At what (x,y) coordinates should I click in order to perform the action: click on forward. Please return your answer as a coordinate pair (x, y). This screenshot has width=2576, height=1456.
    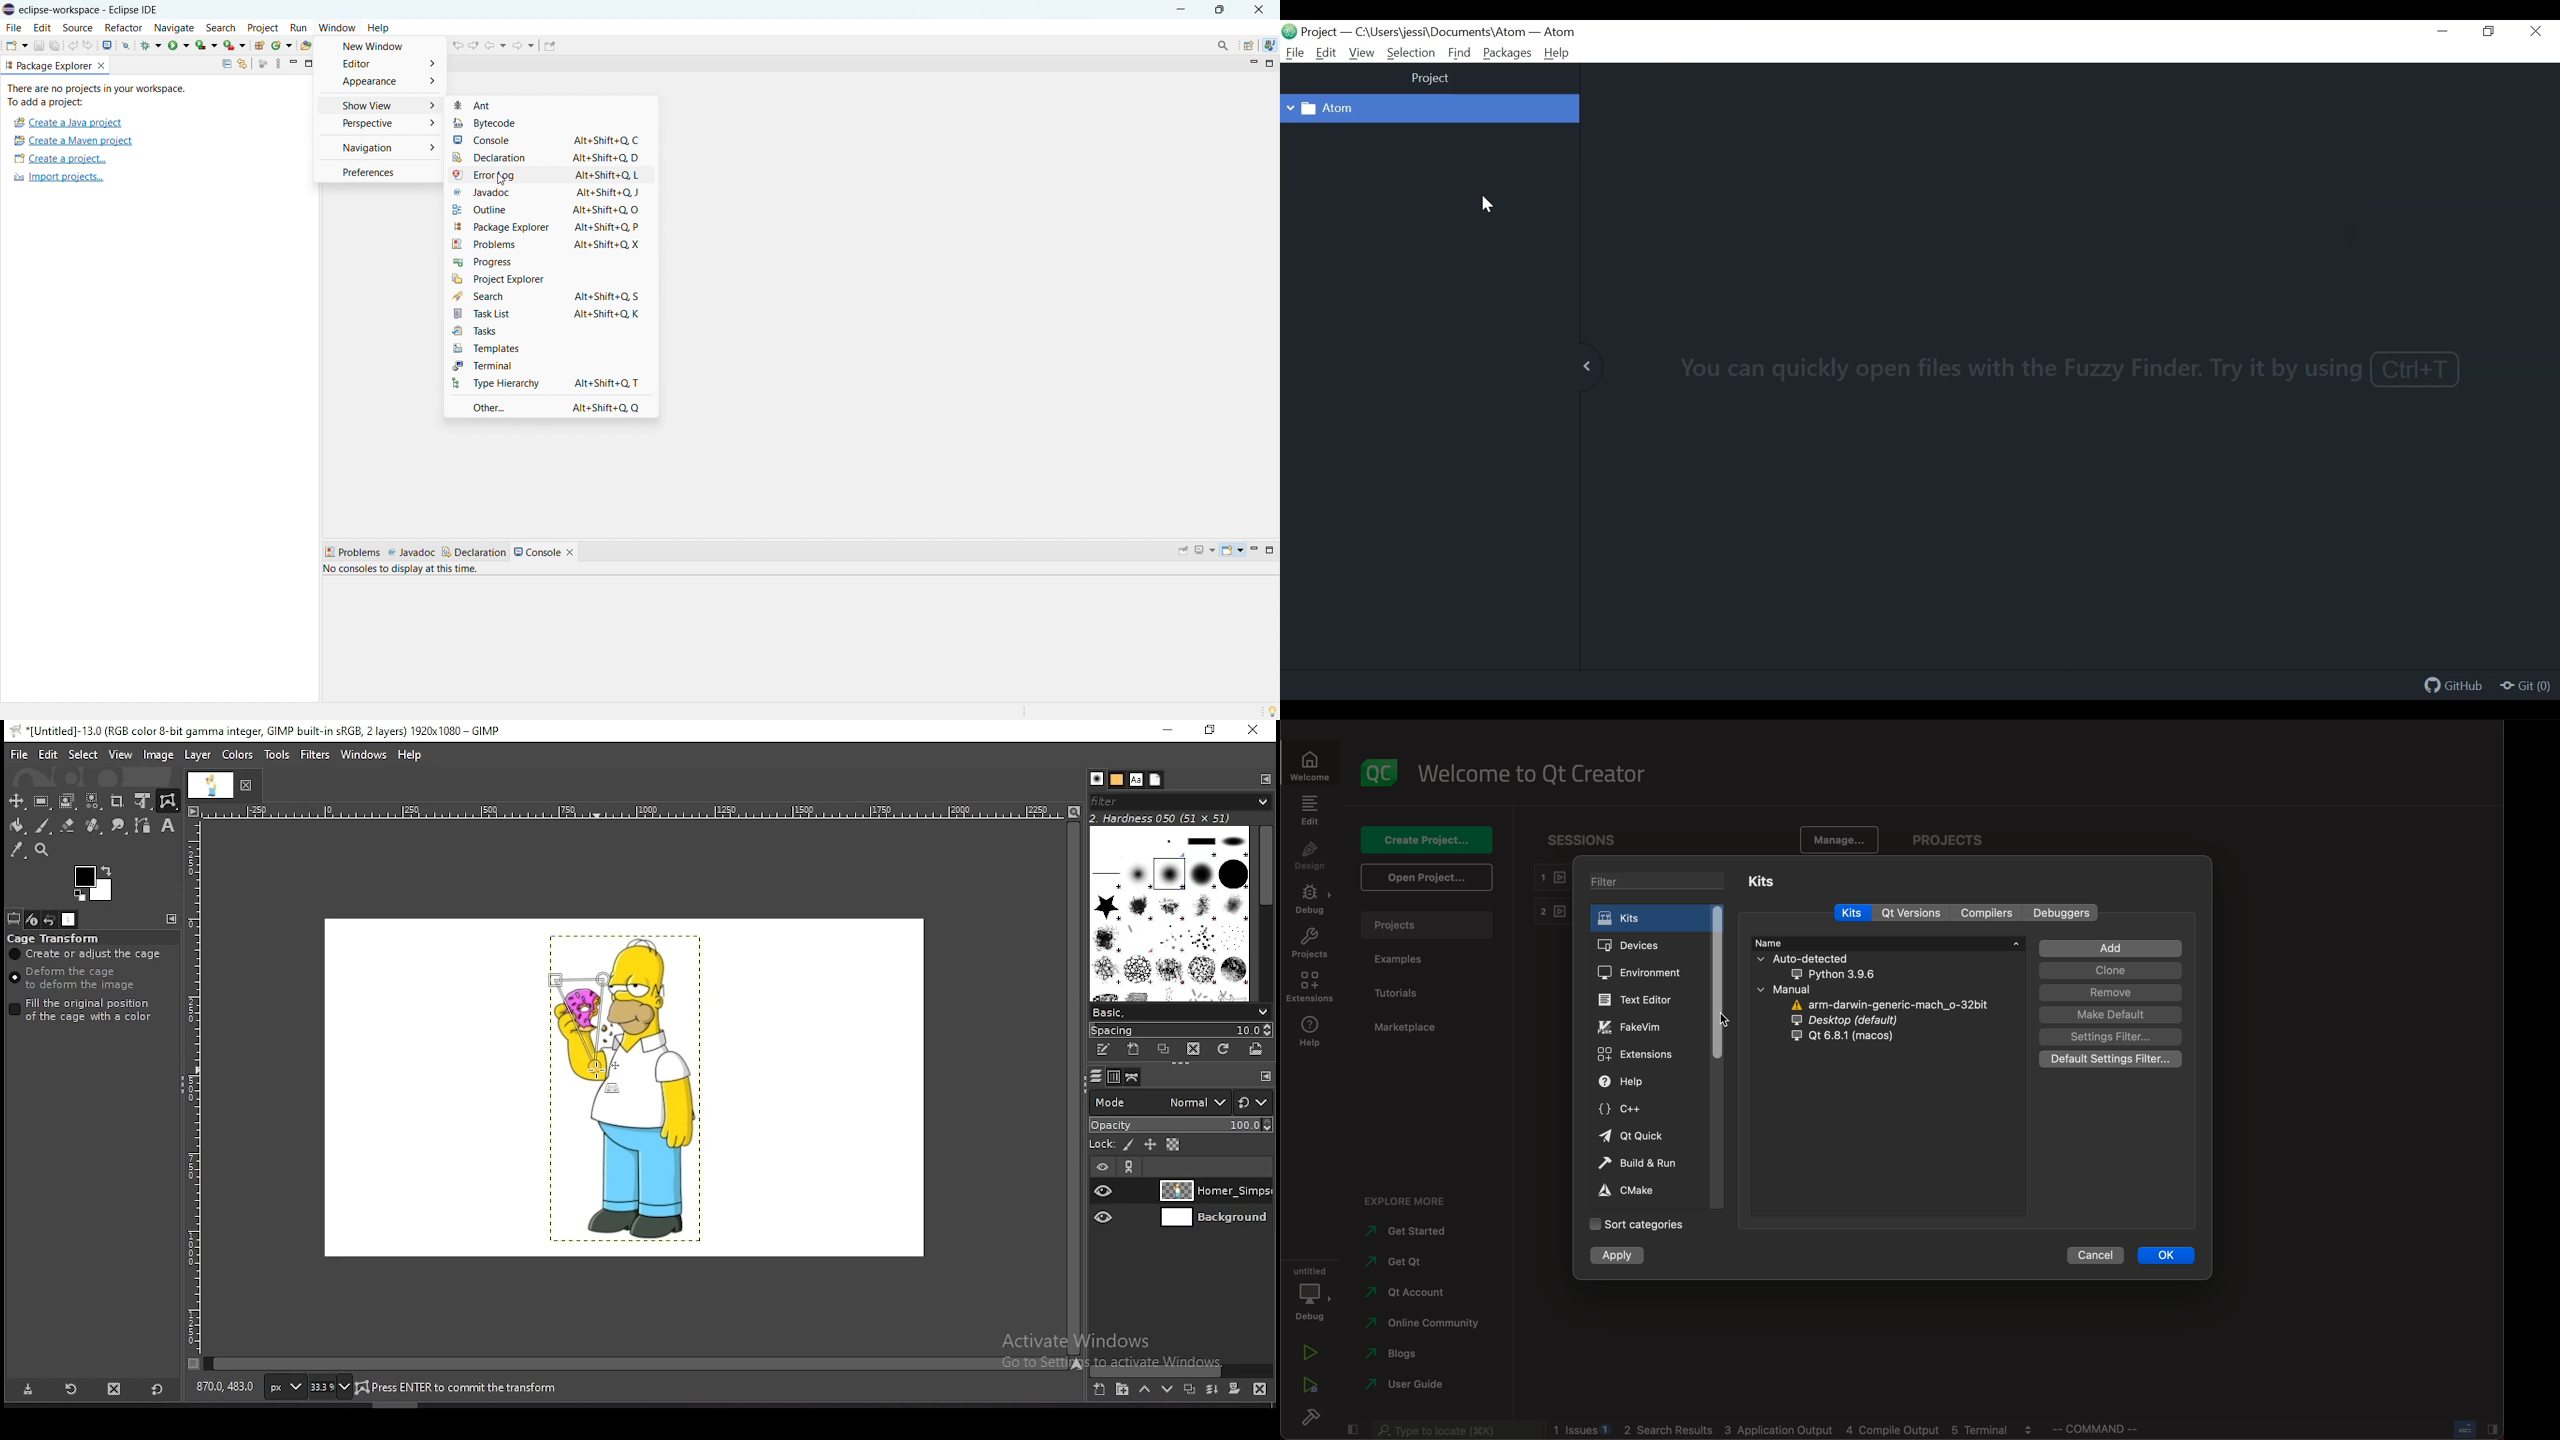
    Looking at the image, I should click on (523, 45).